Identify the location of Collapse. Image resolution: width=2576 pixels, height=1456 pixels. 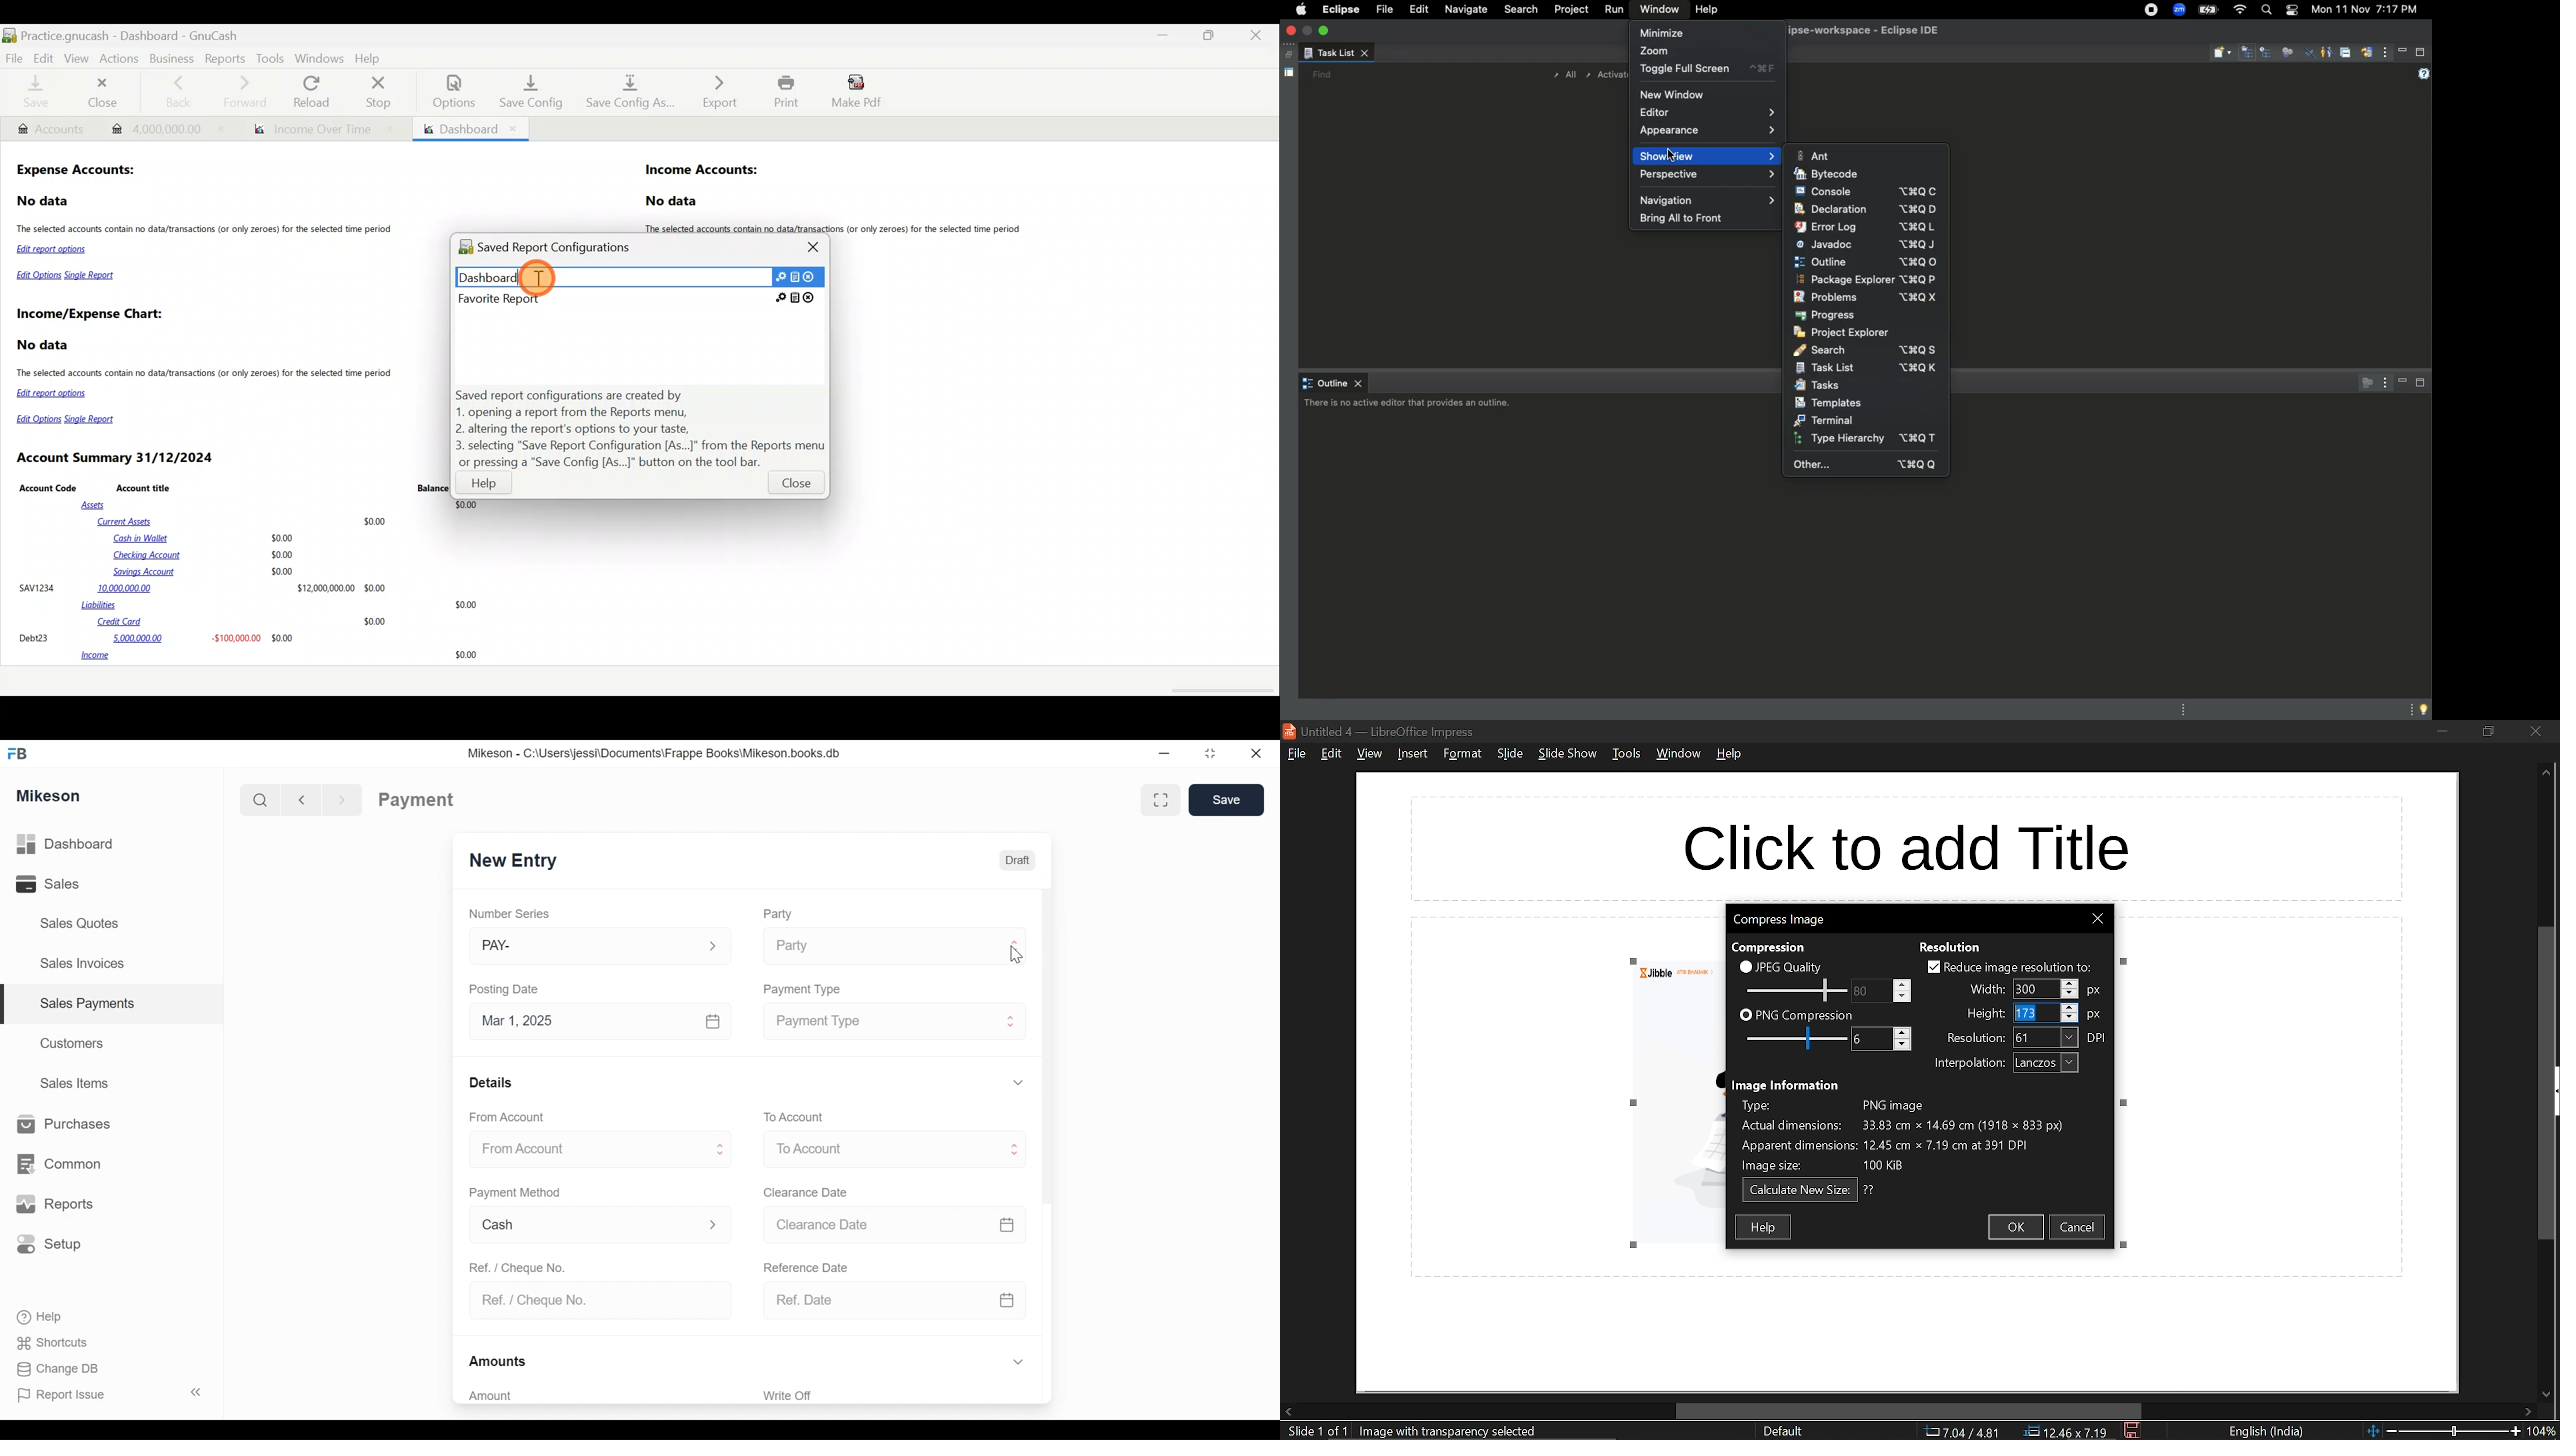
(199, 1393).